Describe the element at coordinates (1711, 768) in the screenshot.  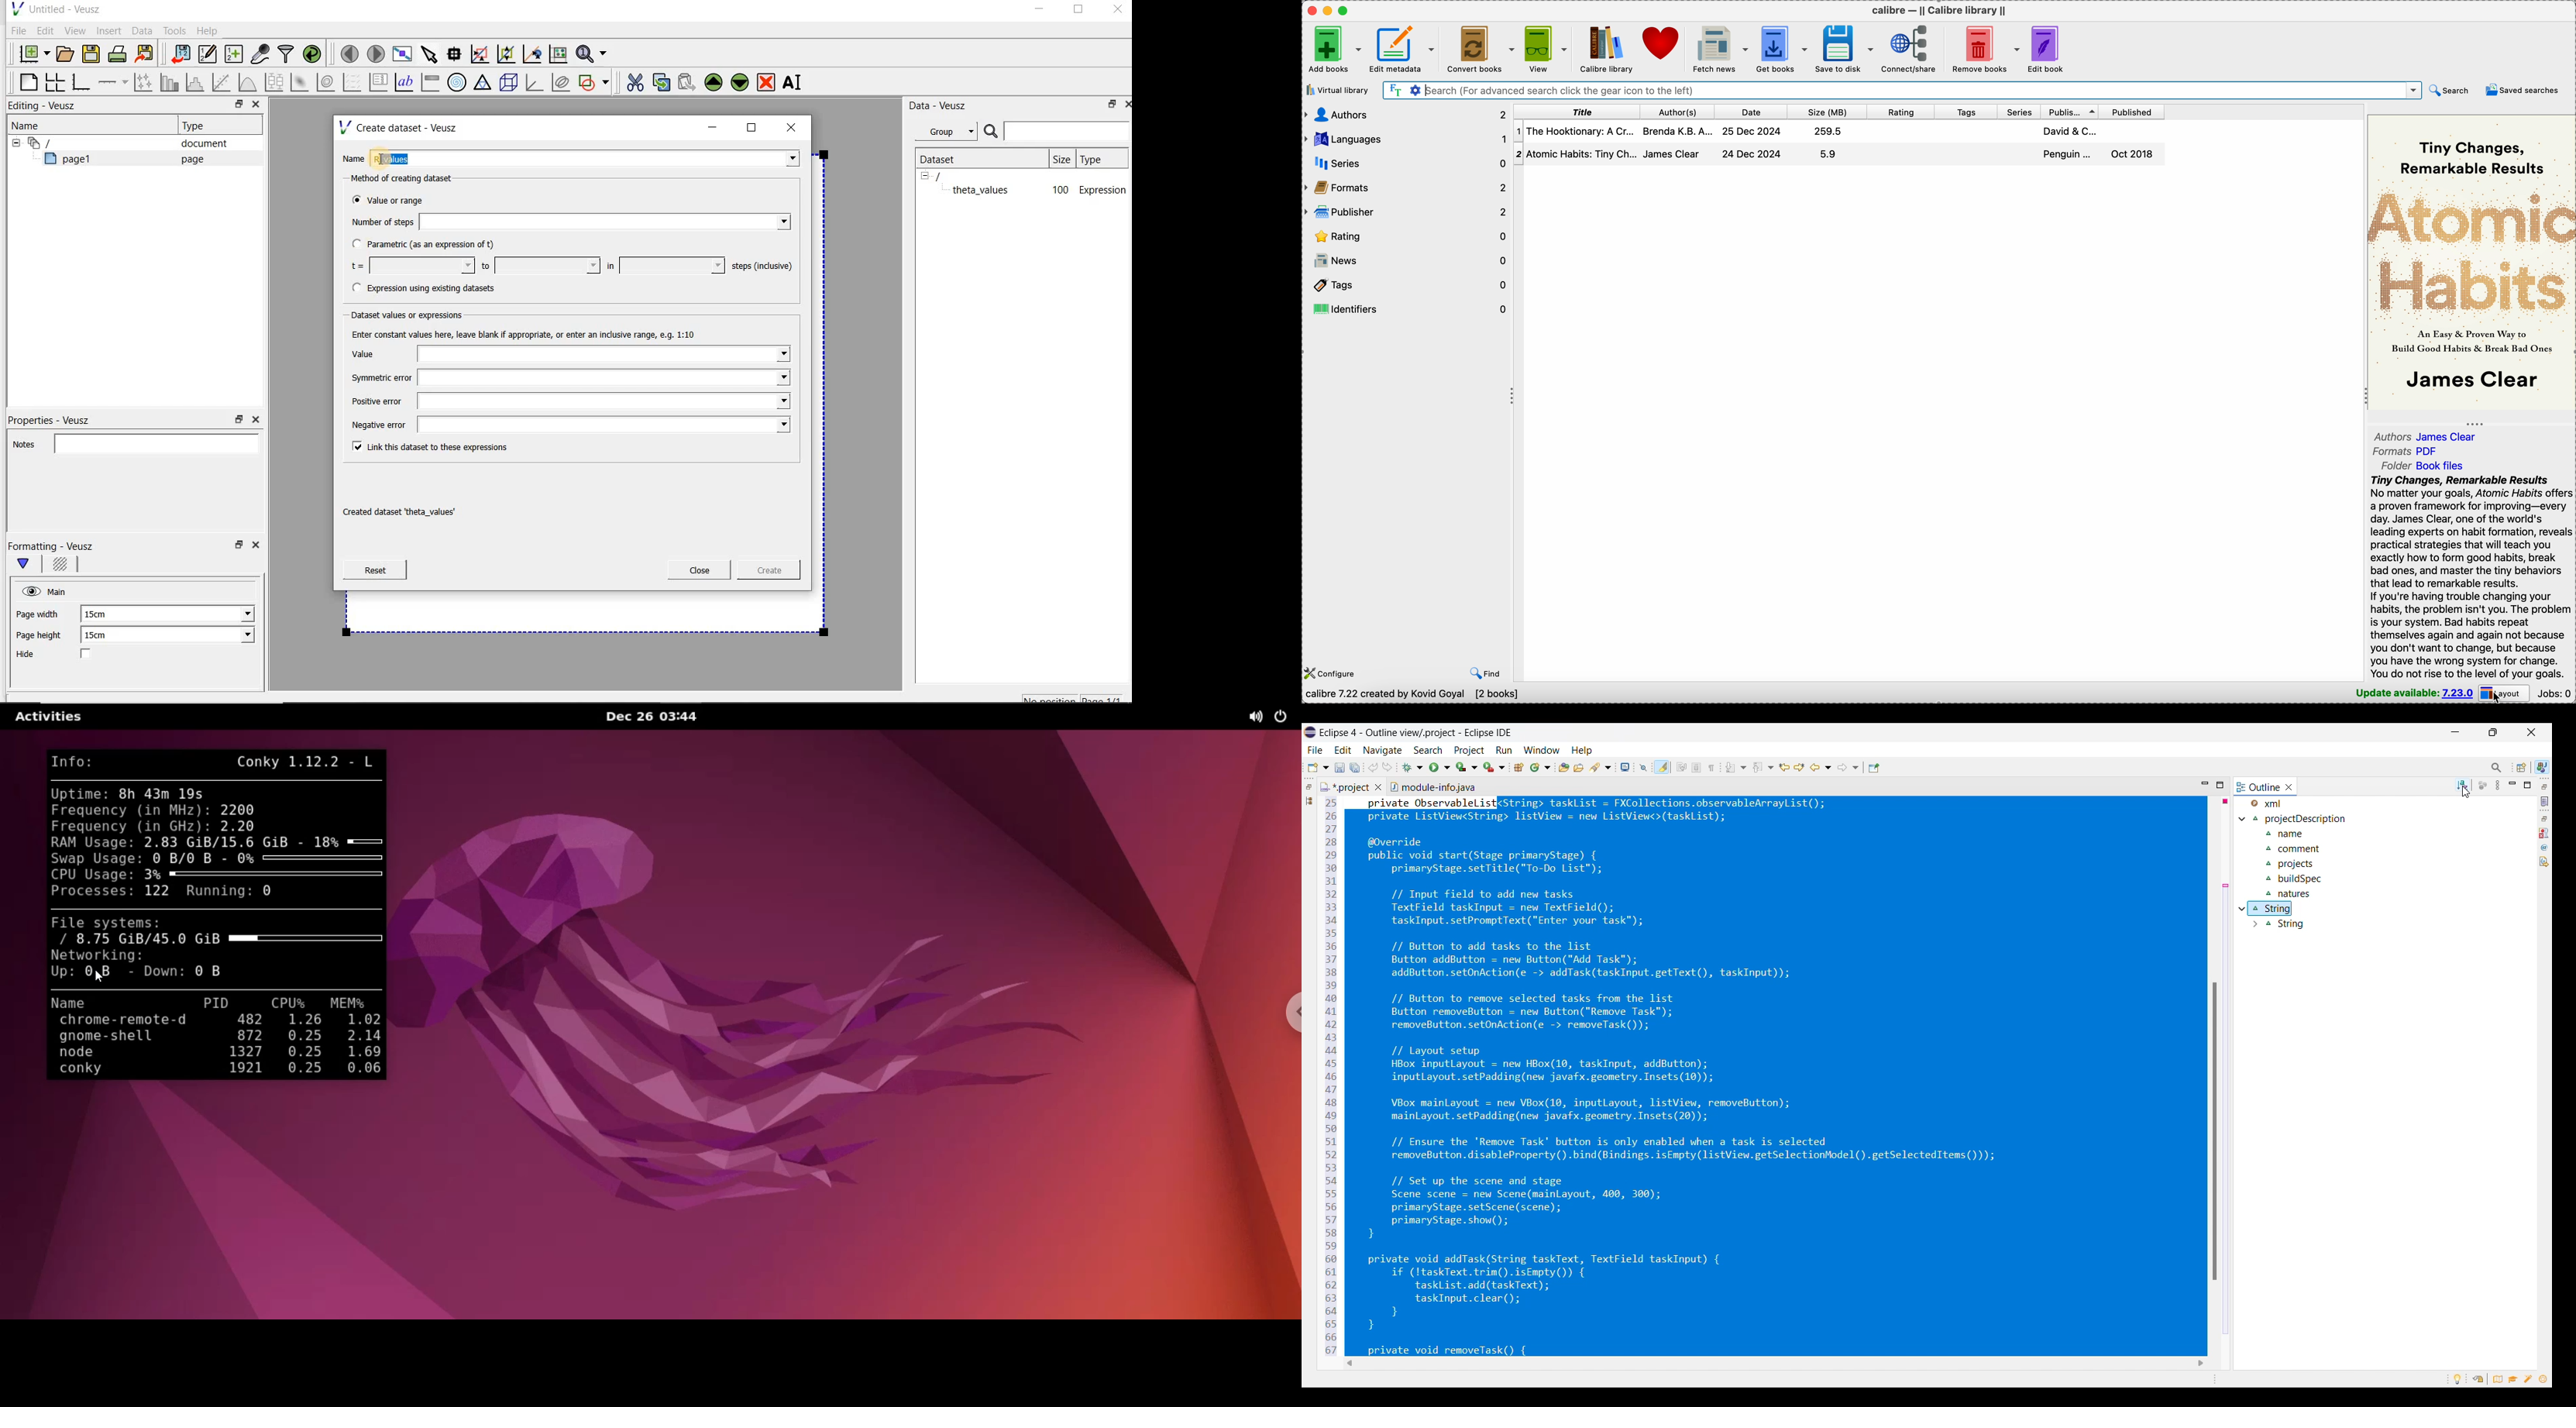
I see `Show whitespace characters` at that location.